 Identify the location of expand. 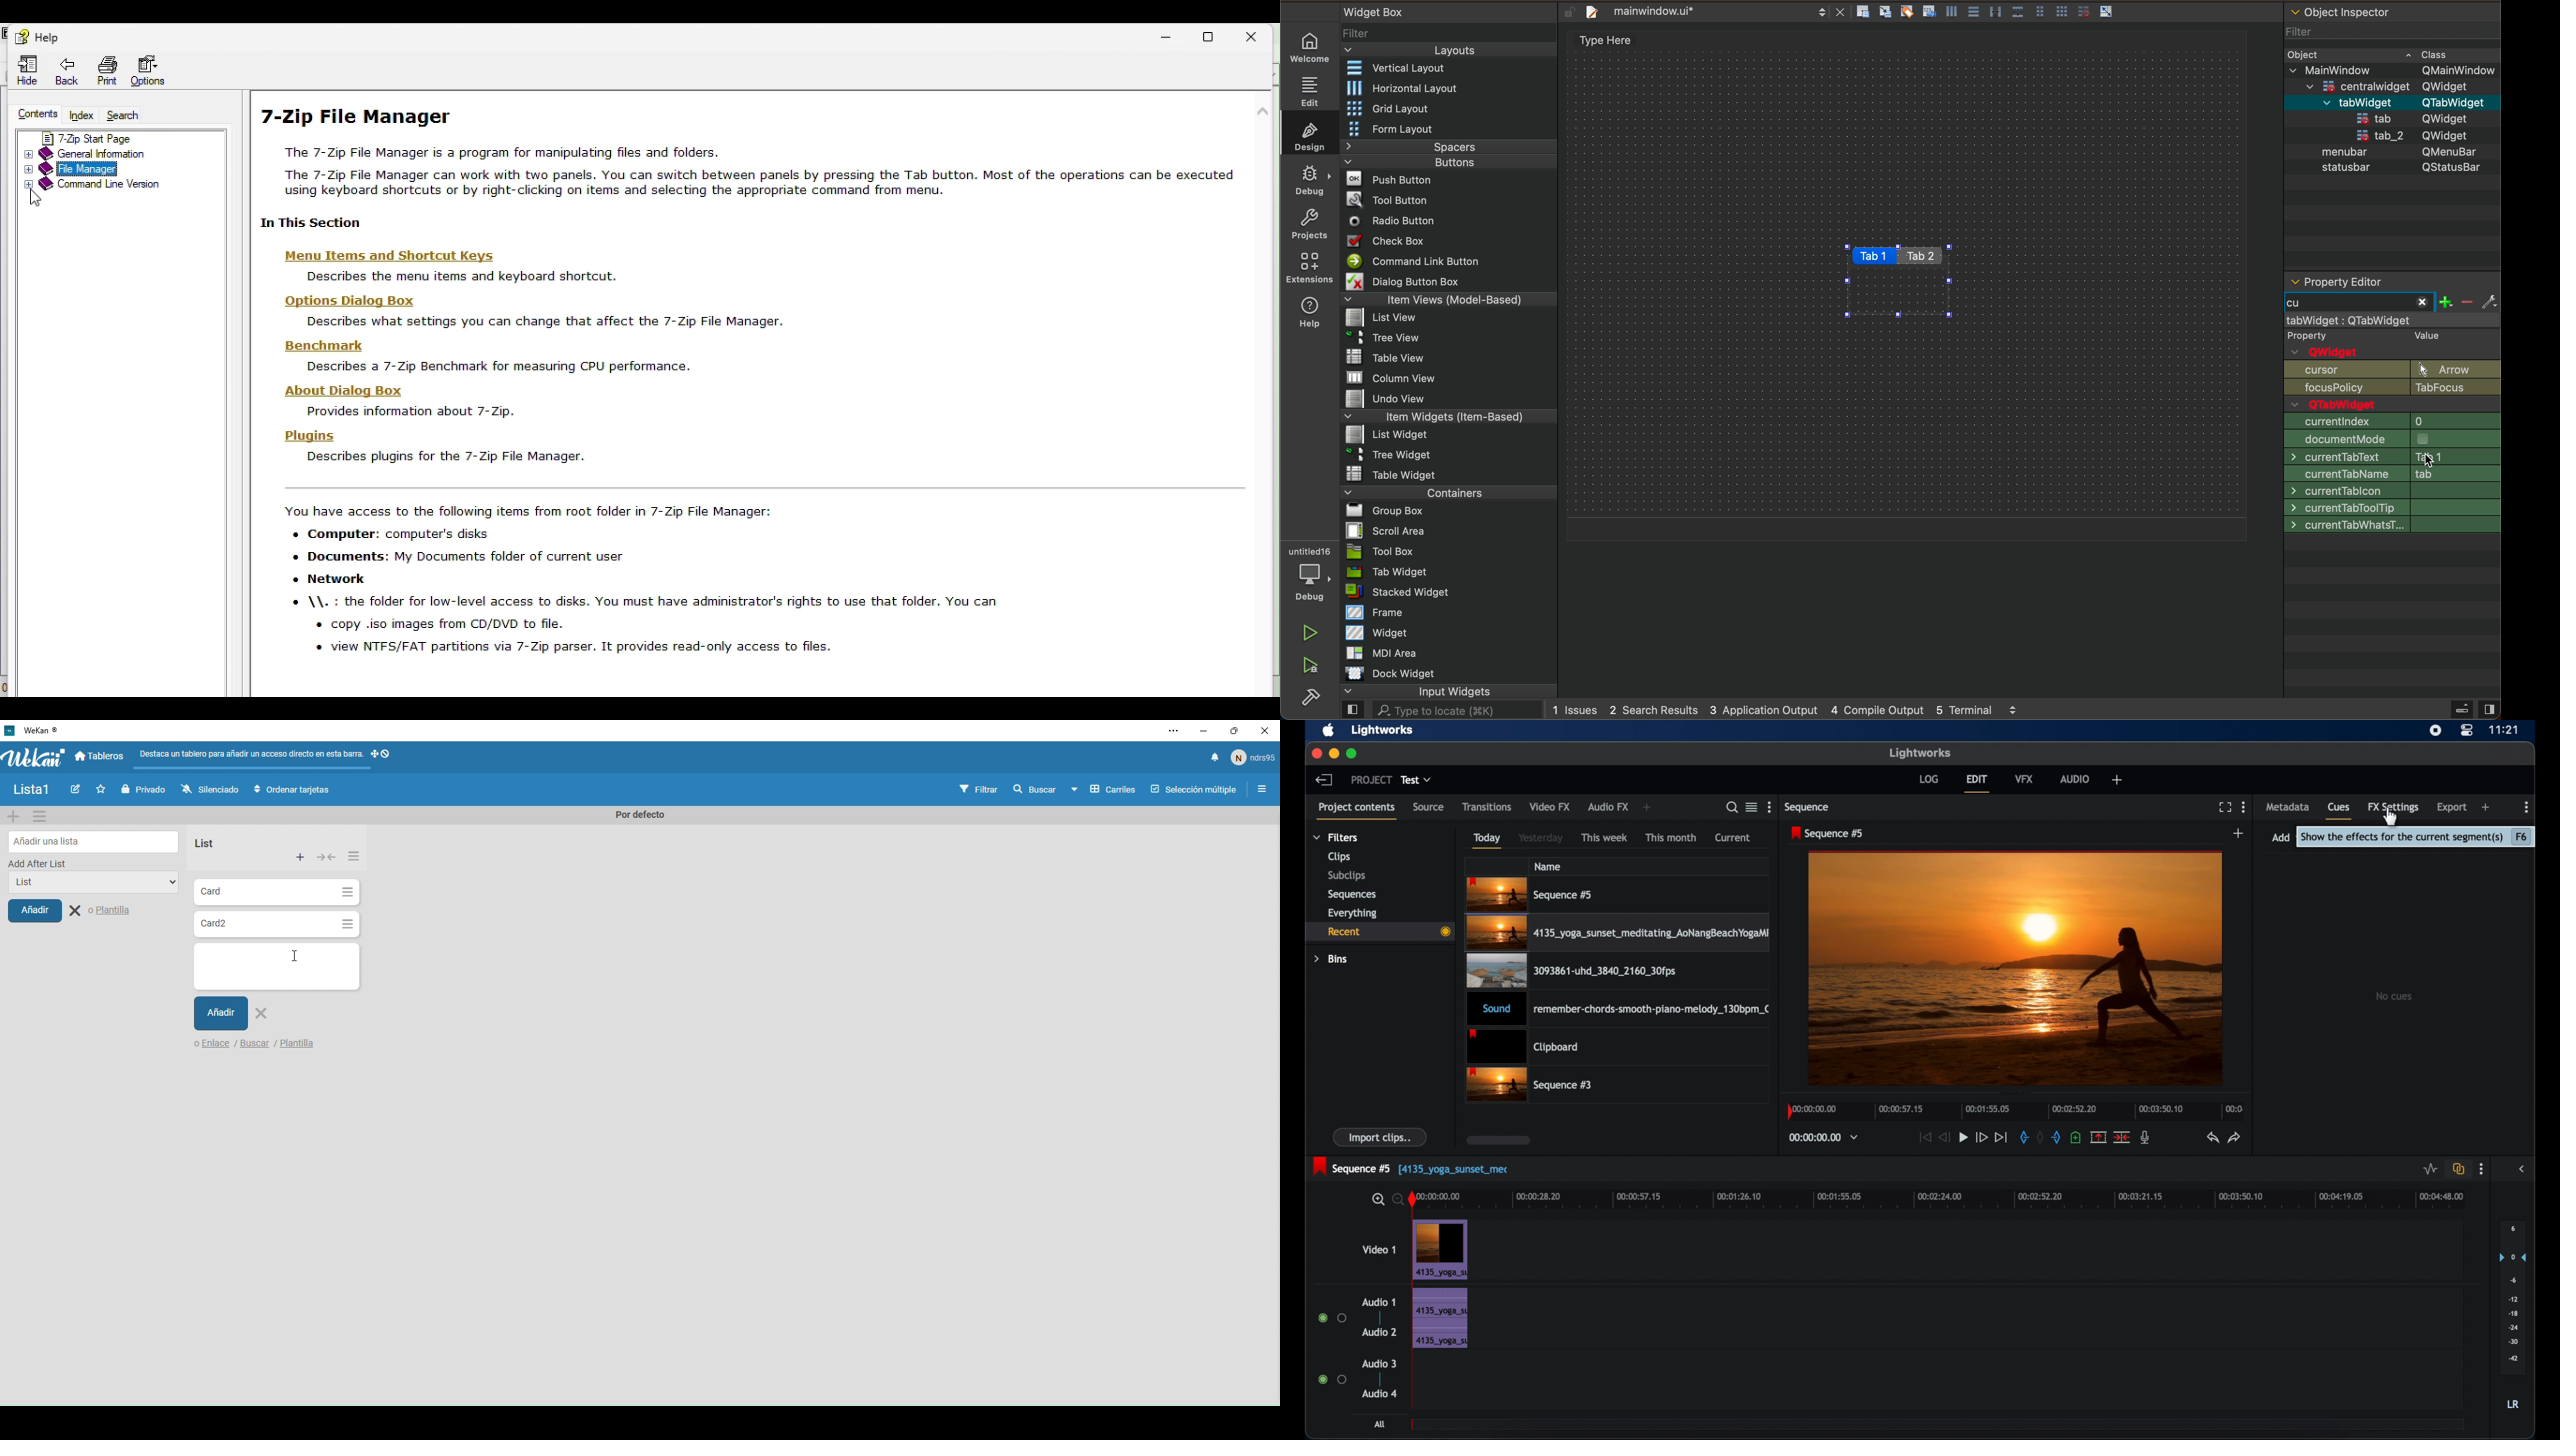
(29, 188).